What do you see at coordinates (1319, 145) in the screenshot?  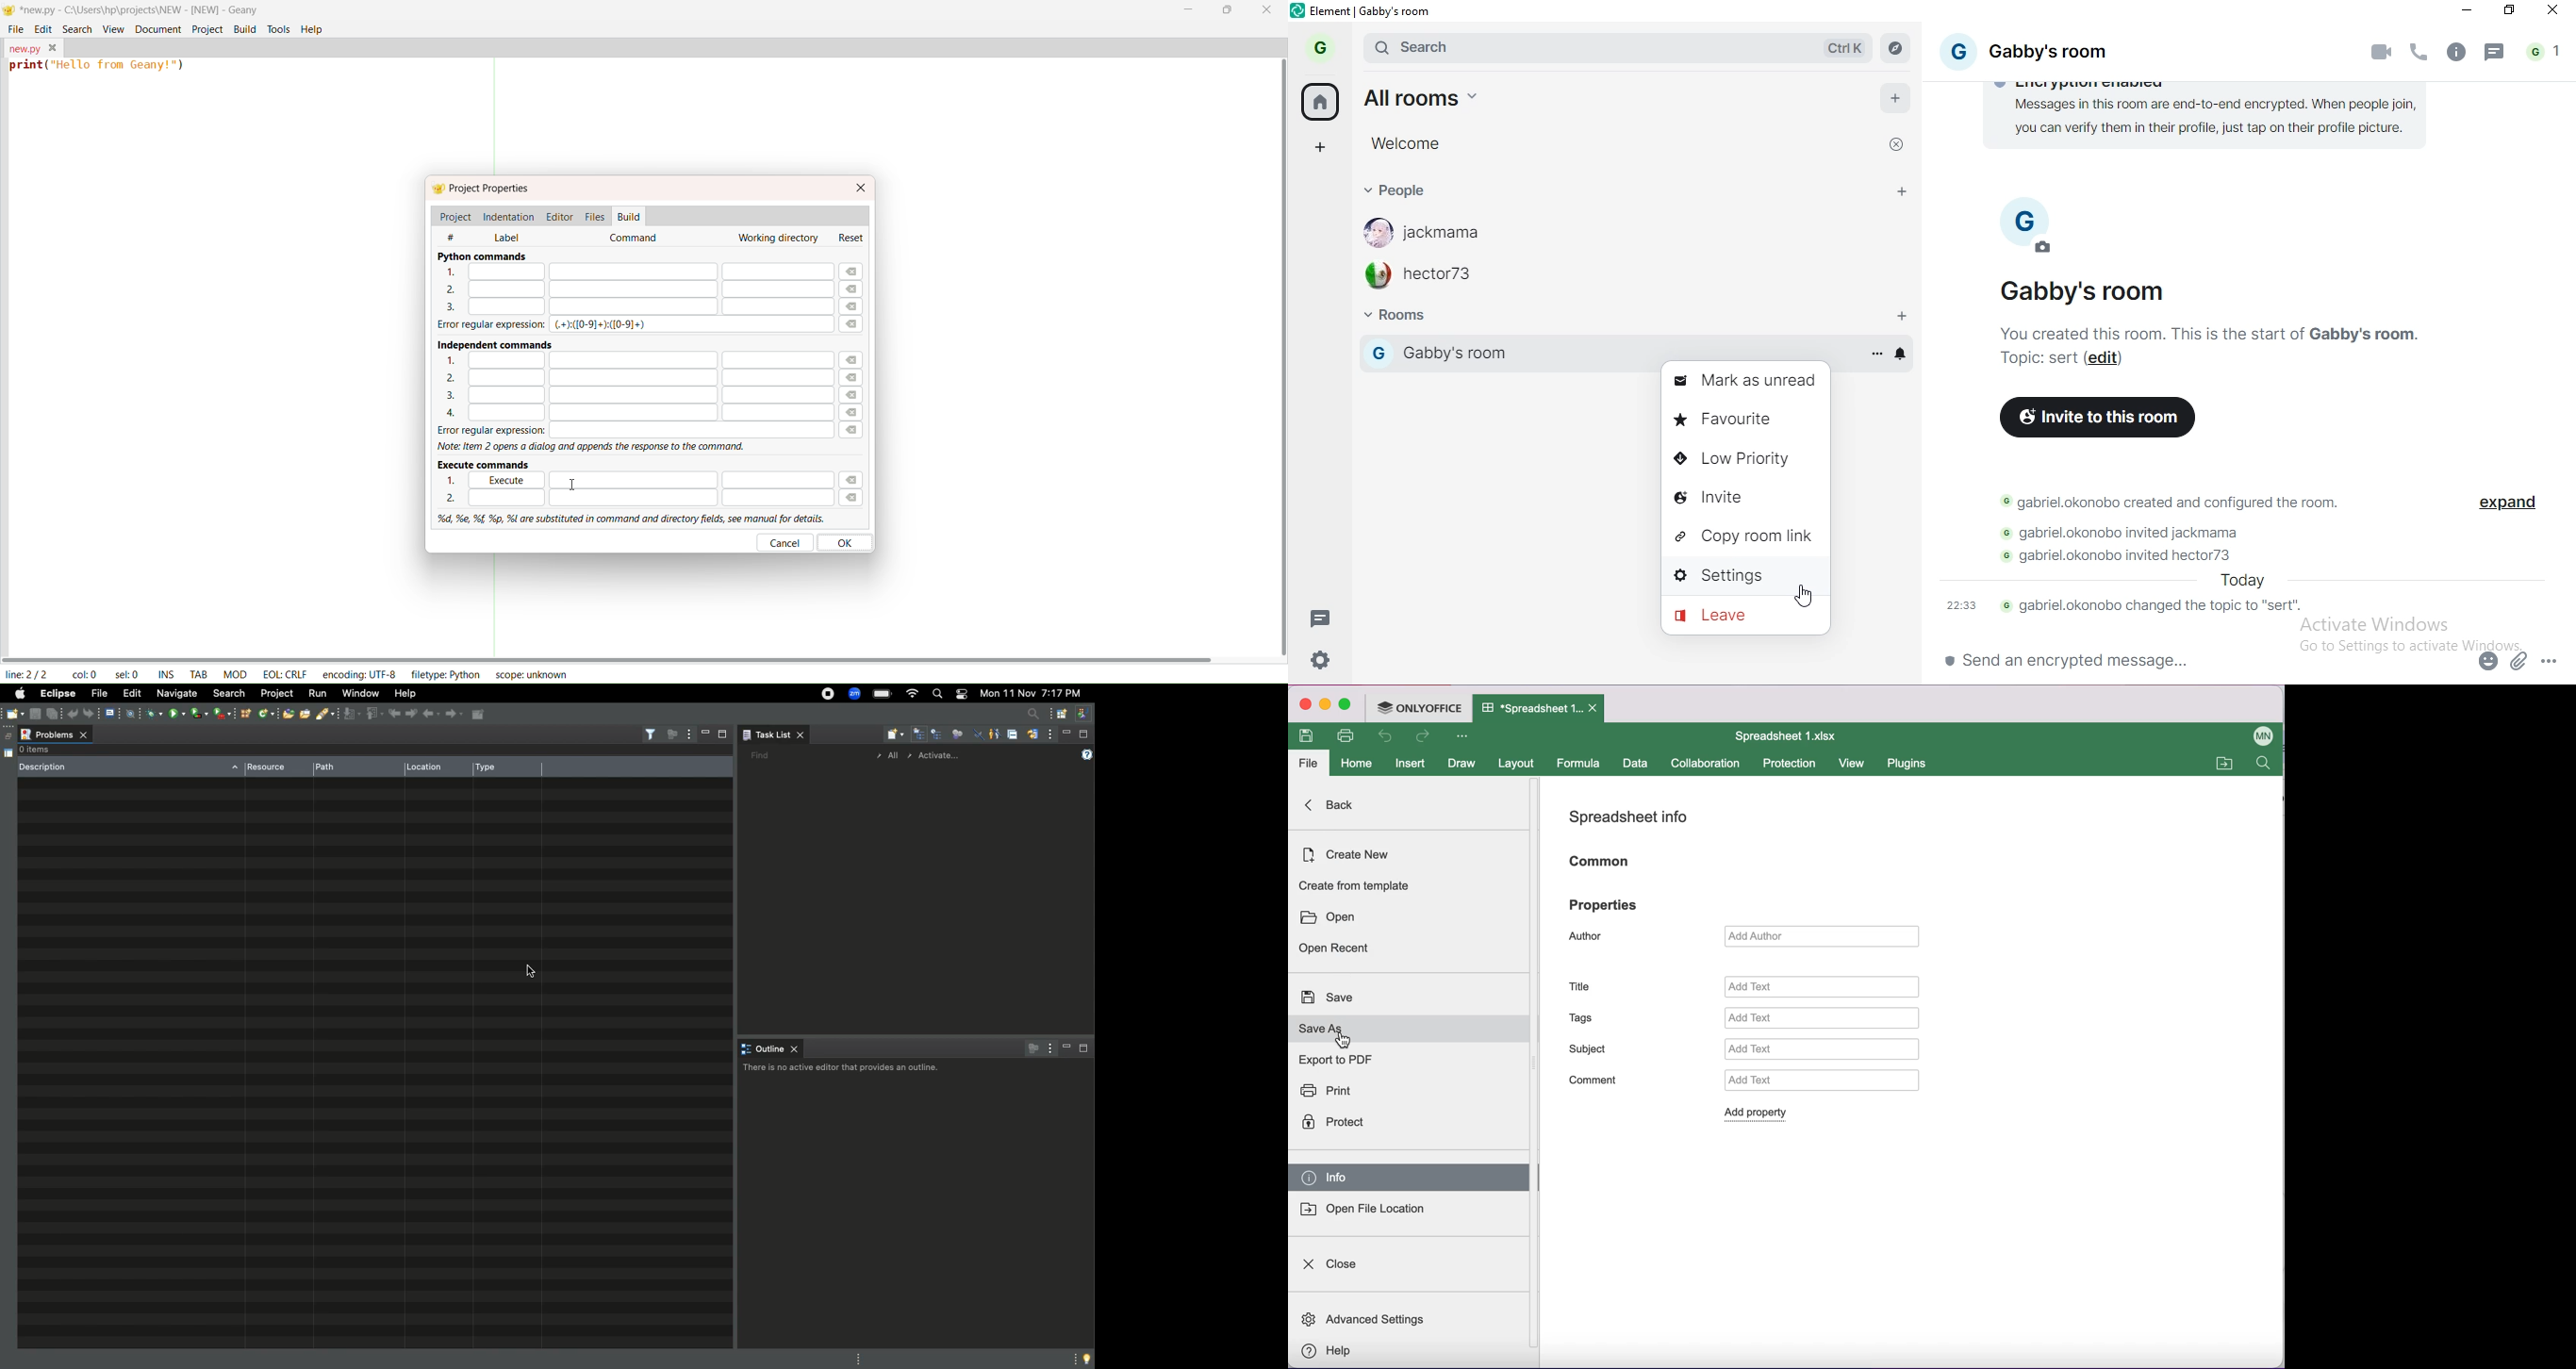 I see `add spaces` at bounding box center [1319, 145].